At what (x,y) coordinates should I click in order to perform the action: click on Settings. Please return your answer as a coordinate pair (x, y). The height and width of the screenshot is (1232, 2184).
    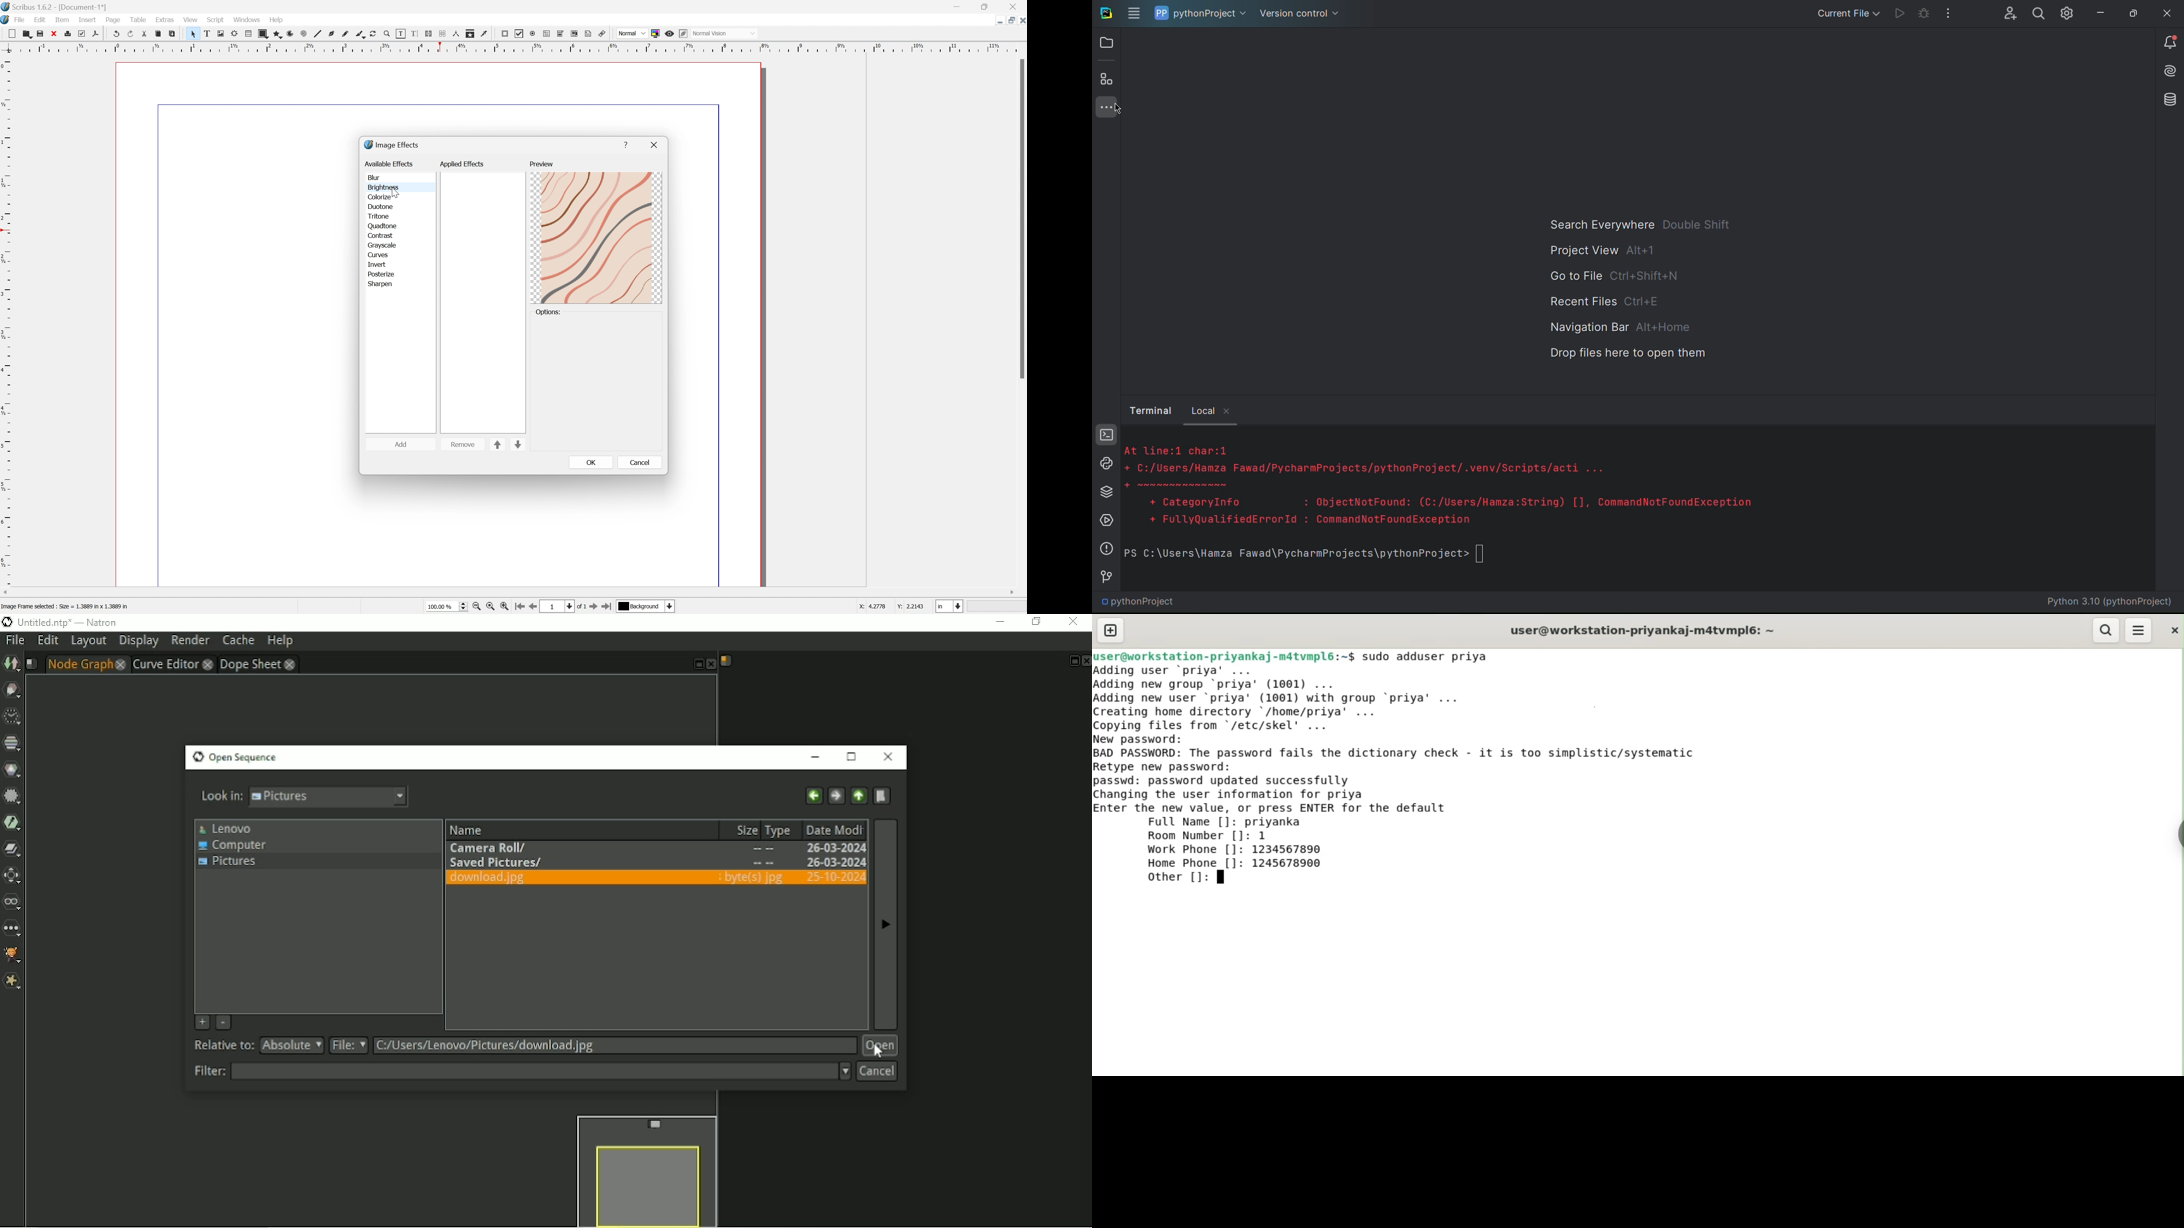
    Looking at the image, I should click on (2066, 14).